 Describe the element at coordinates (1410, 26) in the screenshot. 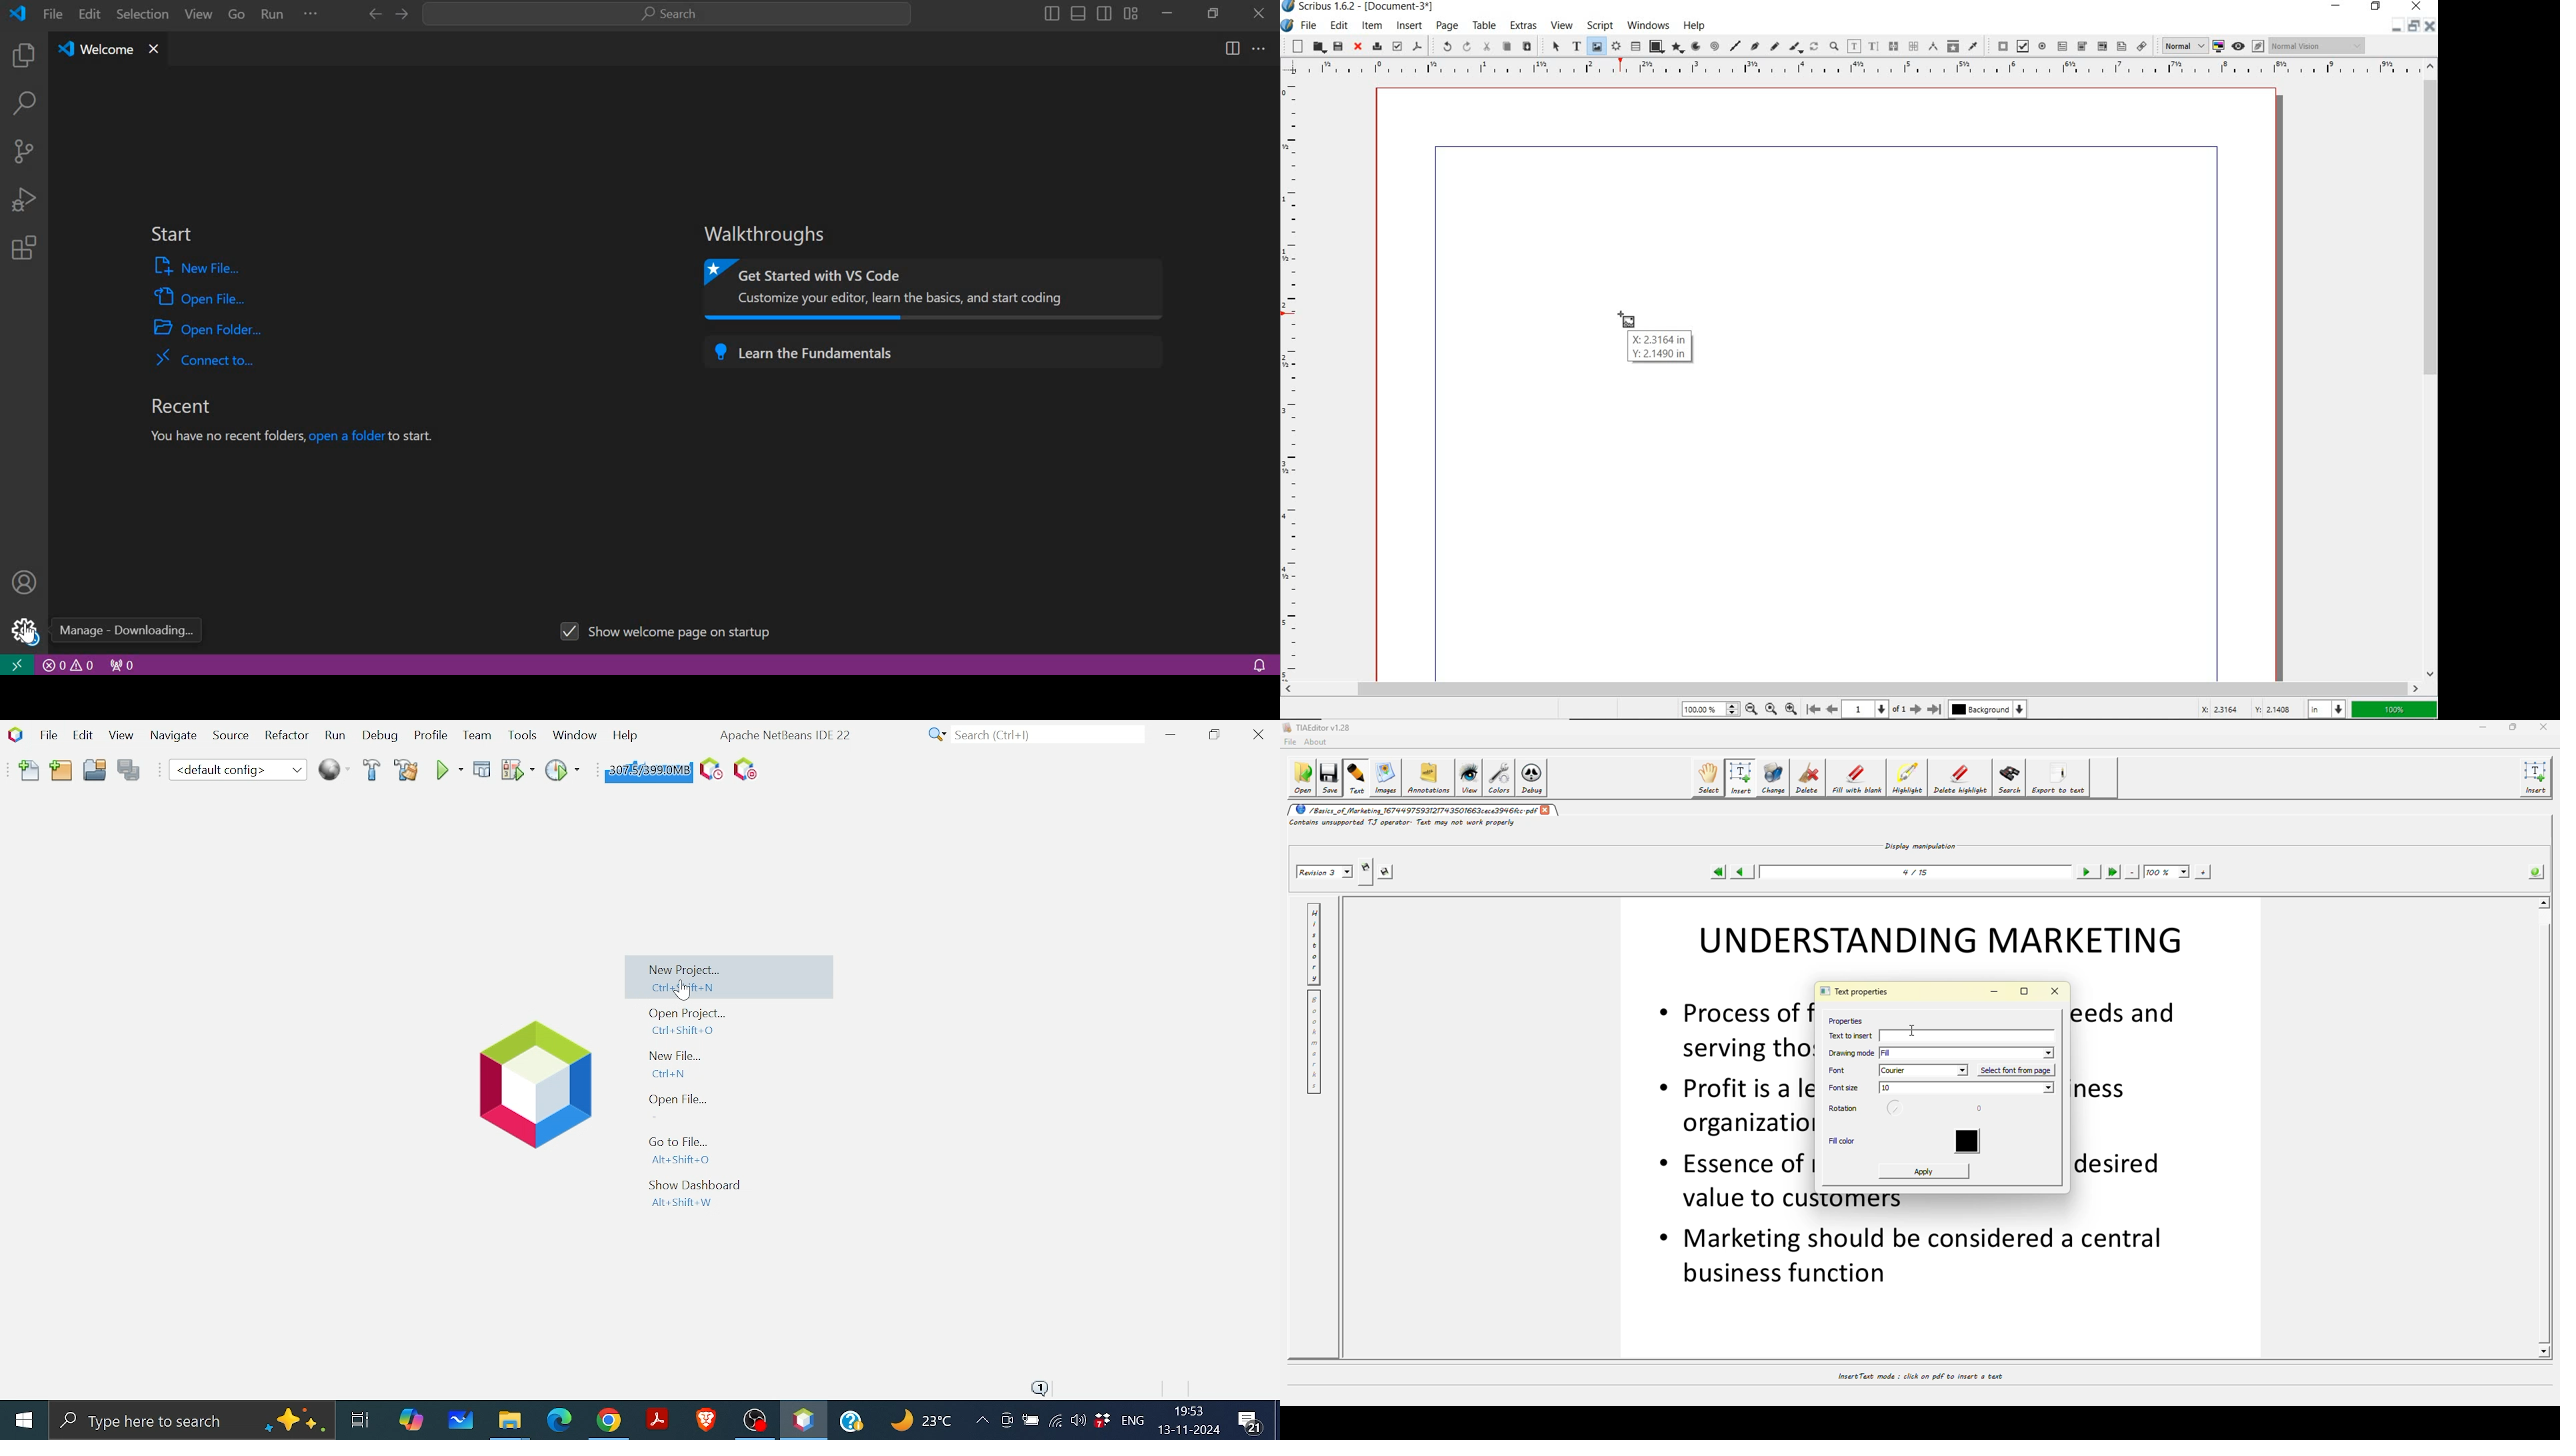

I see `INSERT` at that location.